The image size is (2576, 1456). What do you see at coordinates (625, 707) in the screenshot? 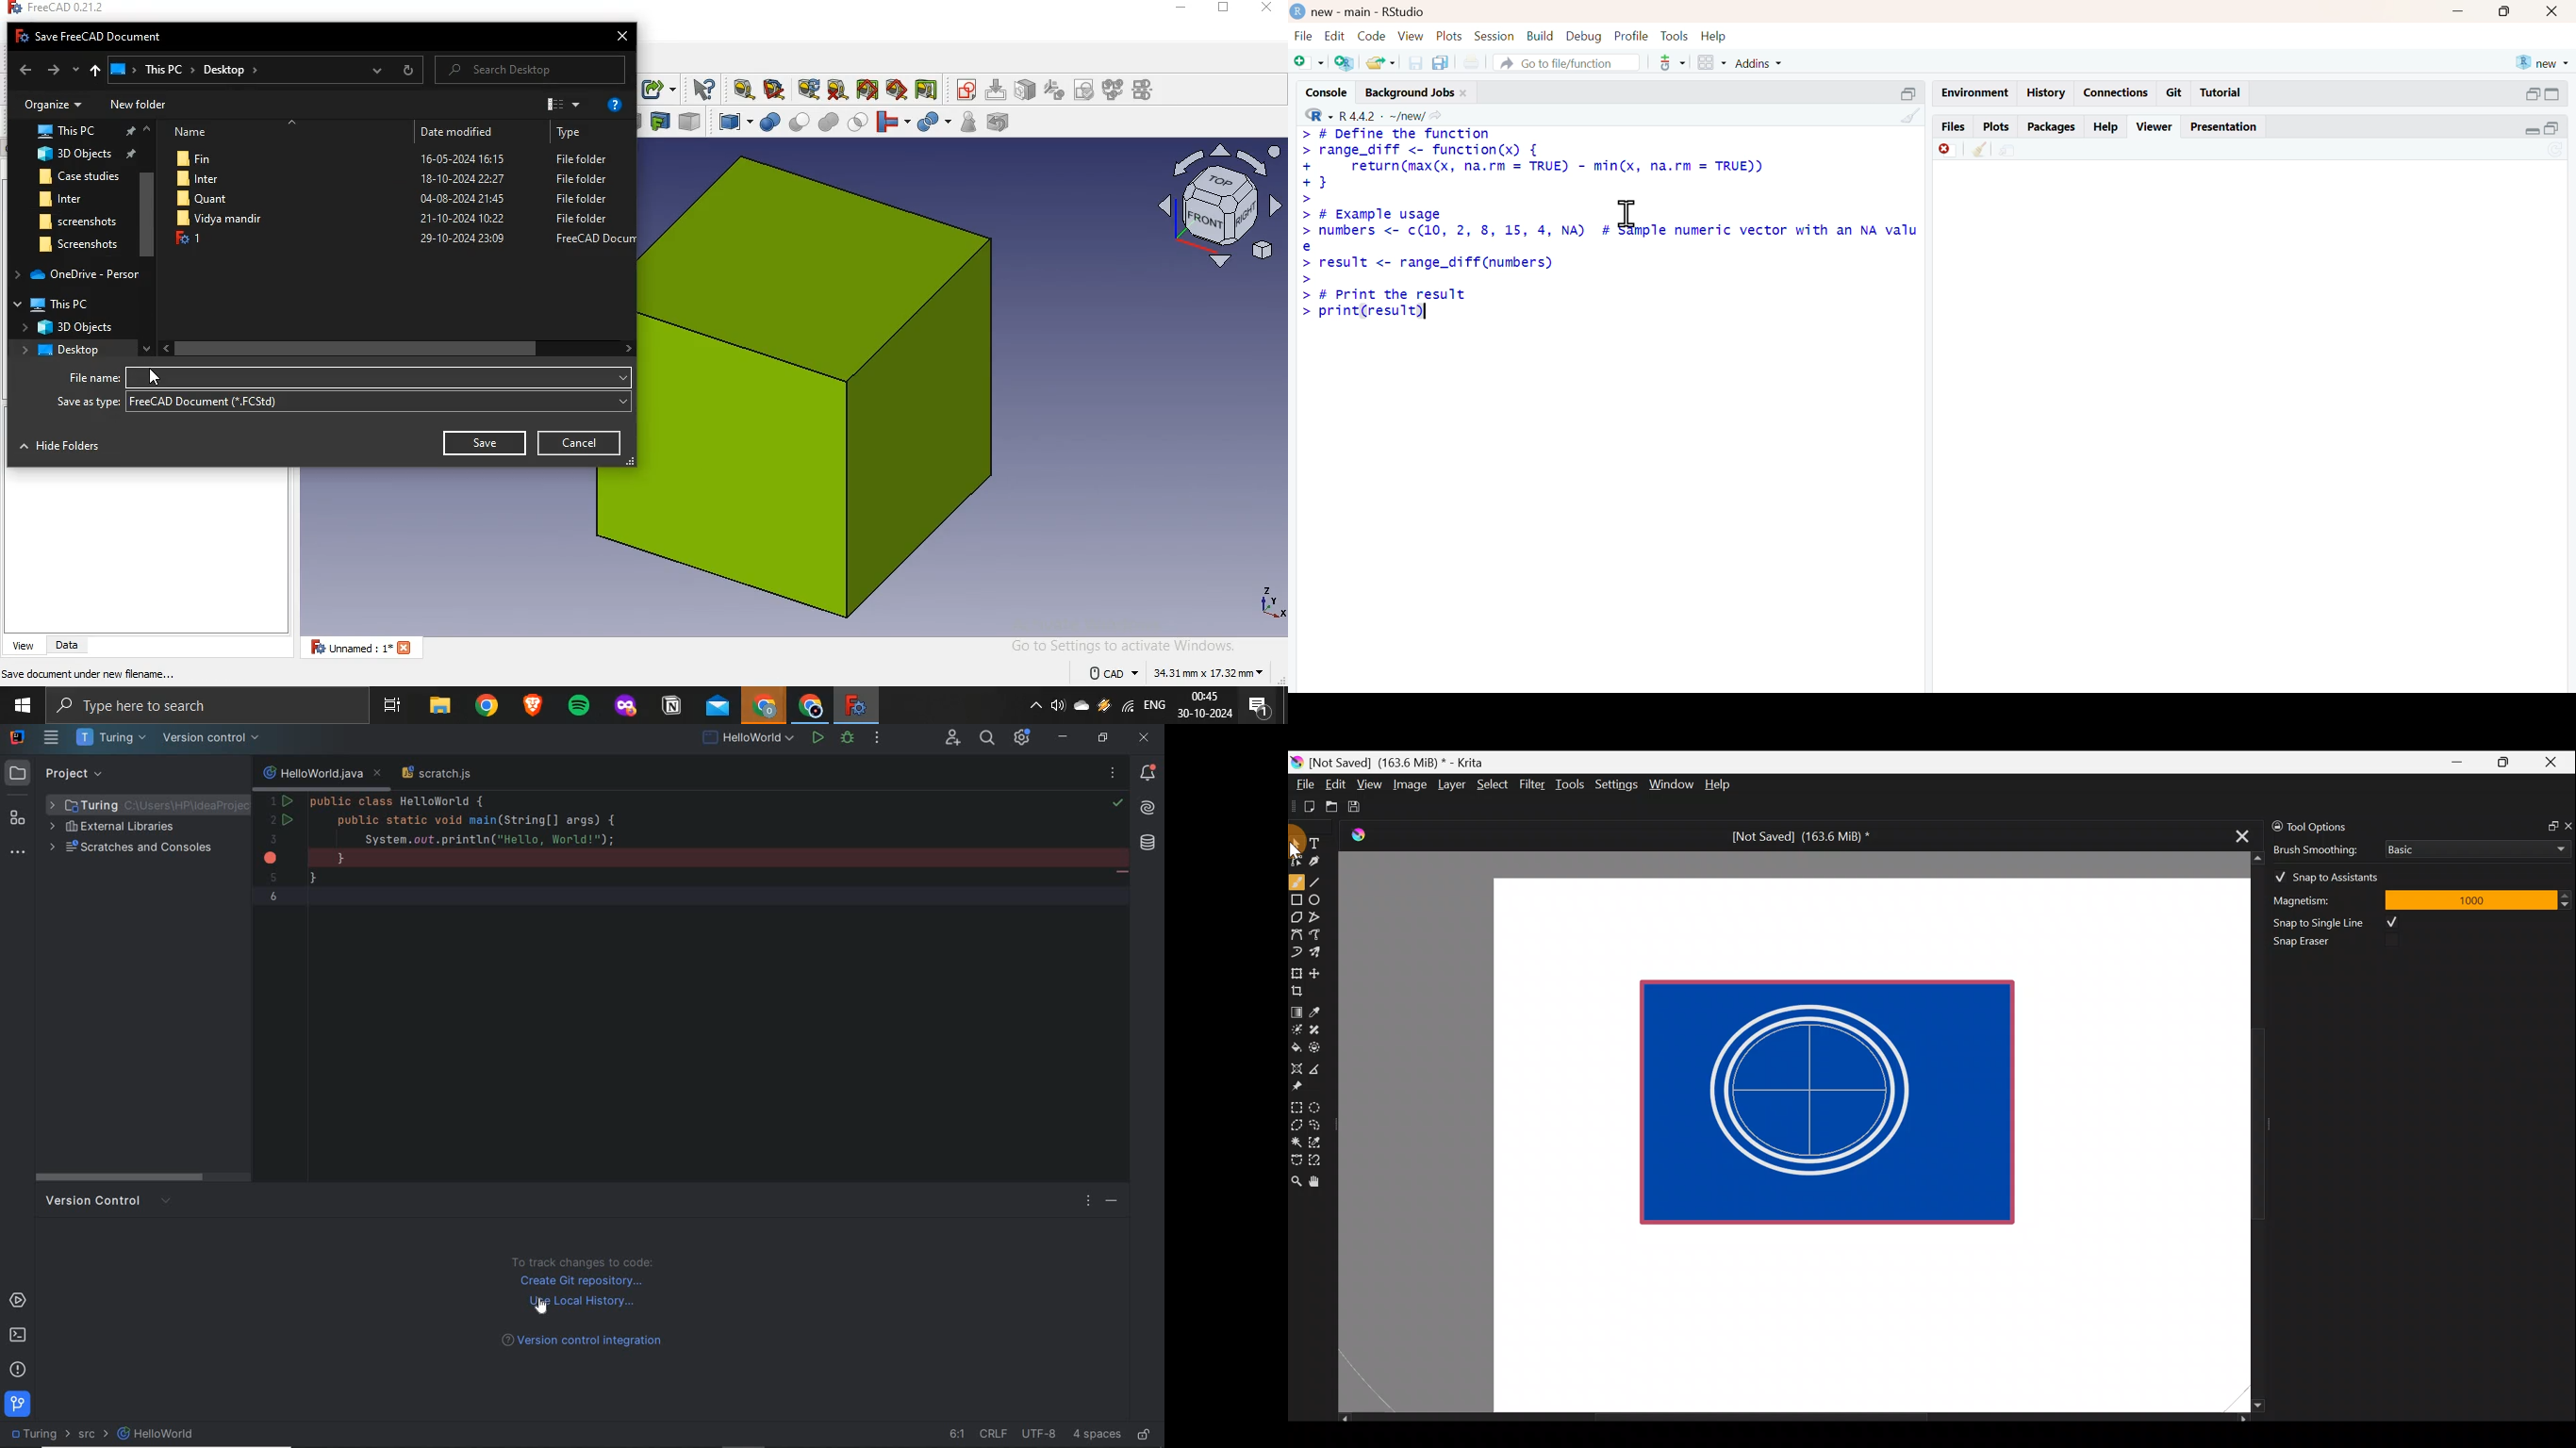
I see `mozilla firefox` at bounding box center [625, 707].